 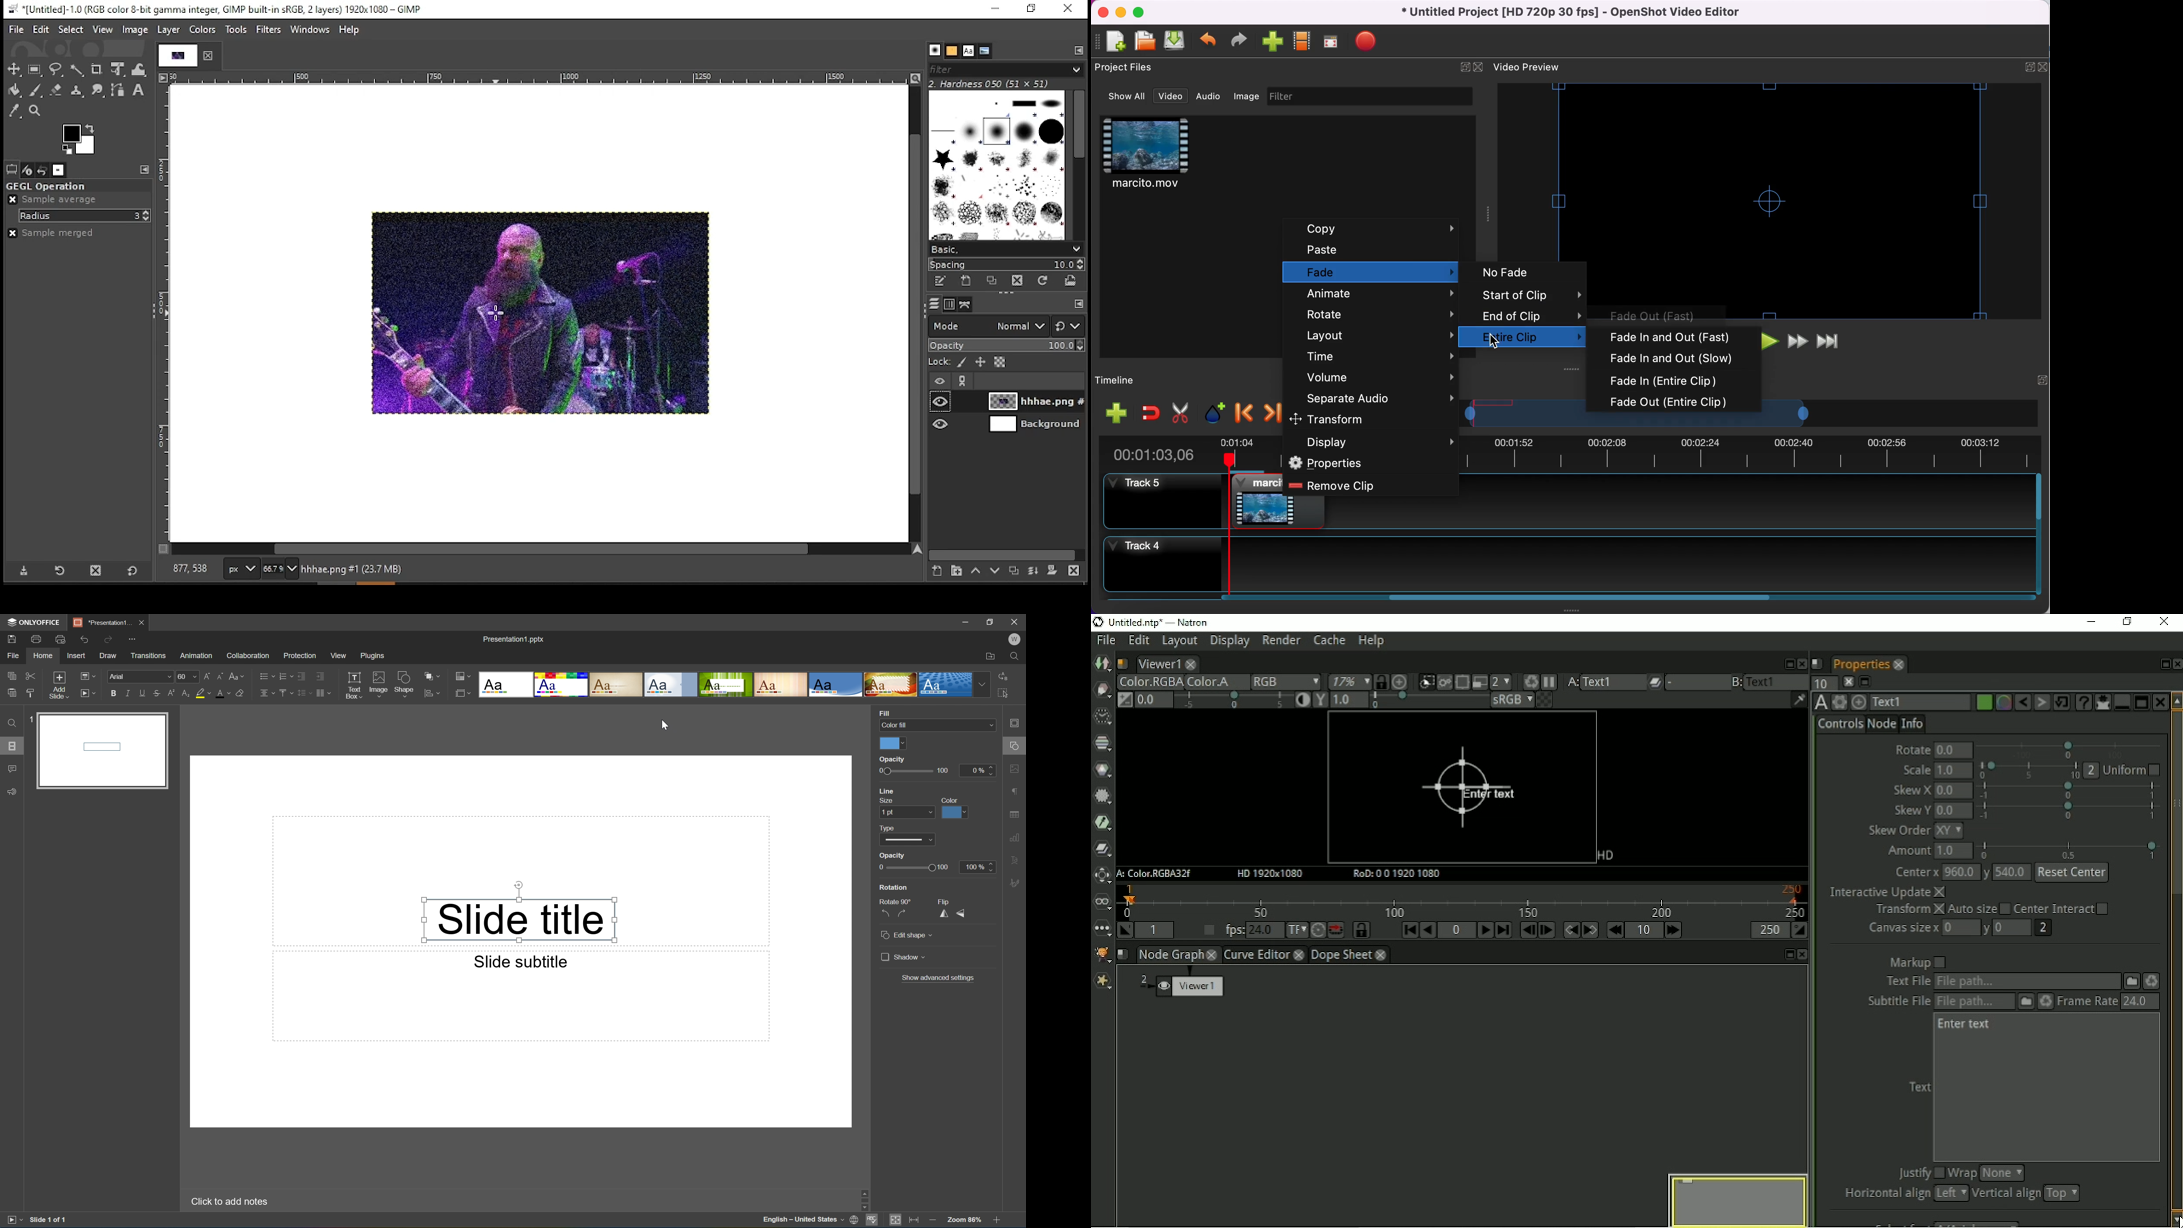 I want to click on Change color theme, so click(x=463, y=676).